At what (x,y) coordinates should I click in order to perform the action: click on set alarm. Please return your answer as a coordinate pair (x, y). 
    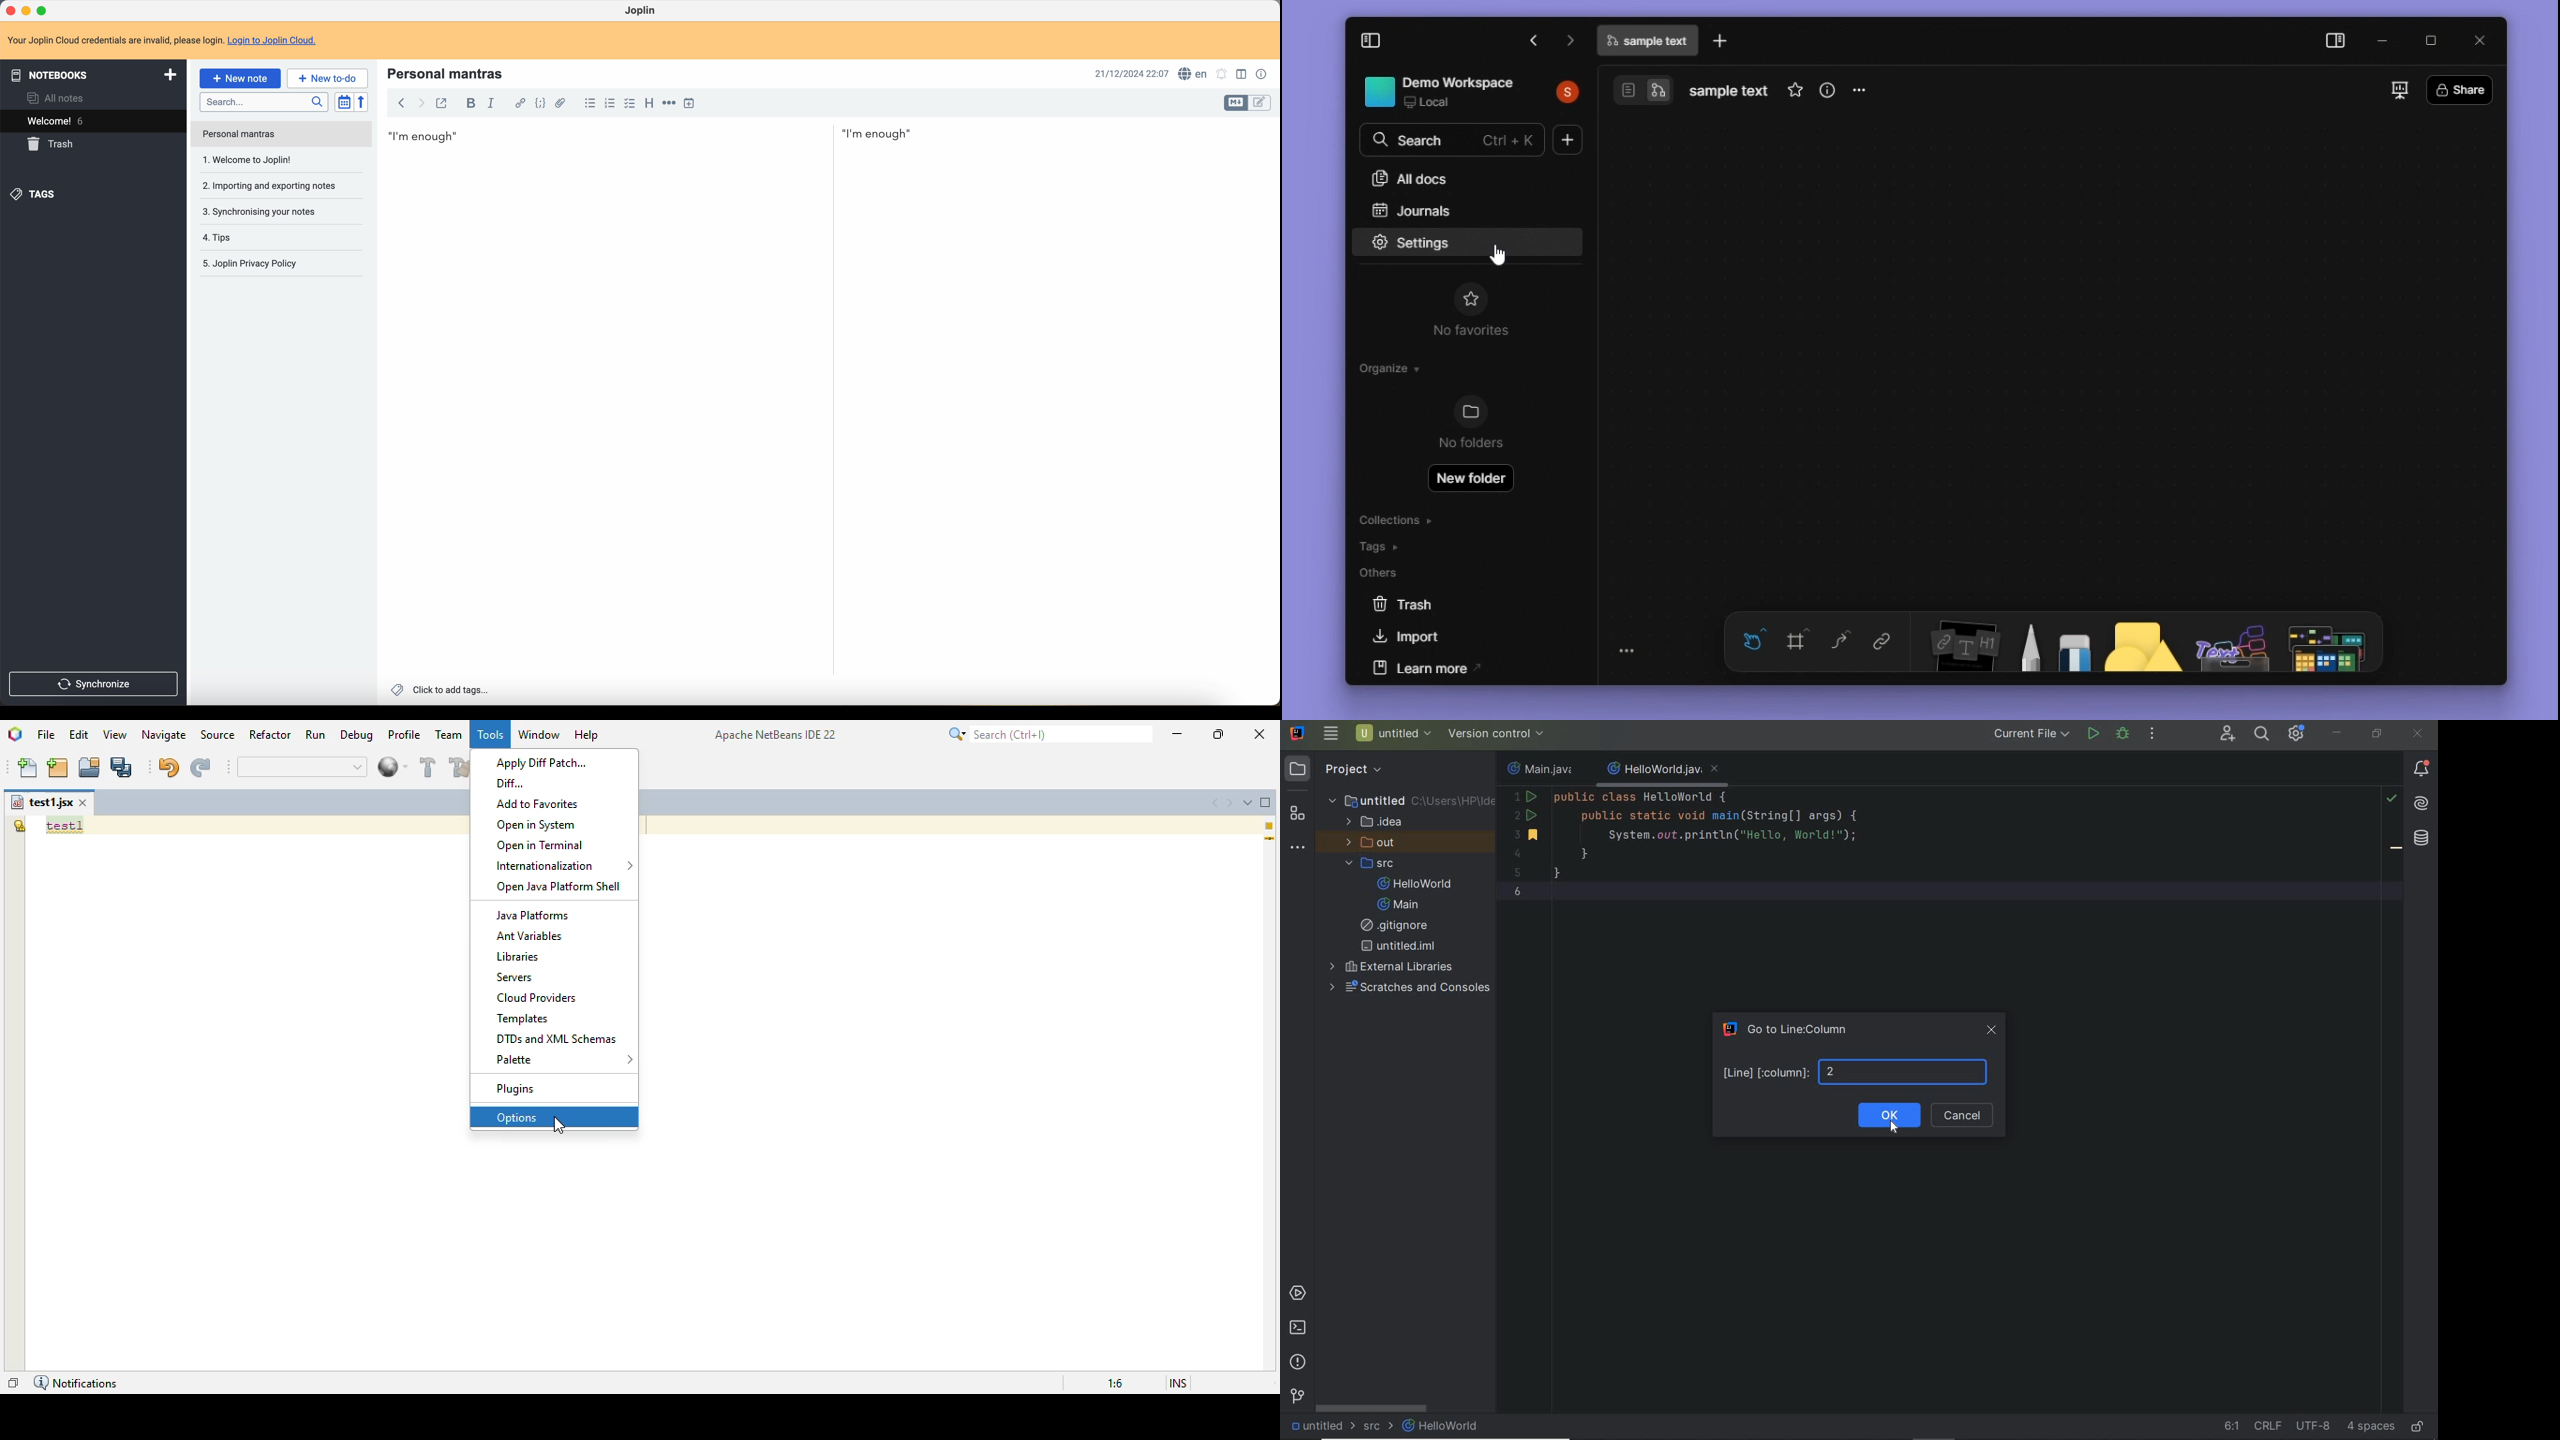
    Looking at the image, I should click on (1222, 74).